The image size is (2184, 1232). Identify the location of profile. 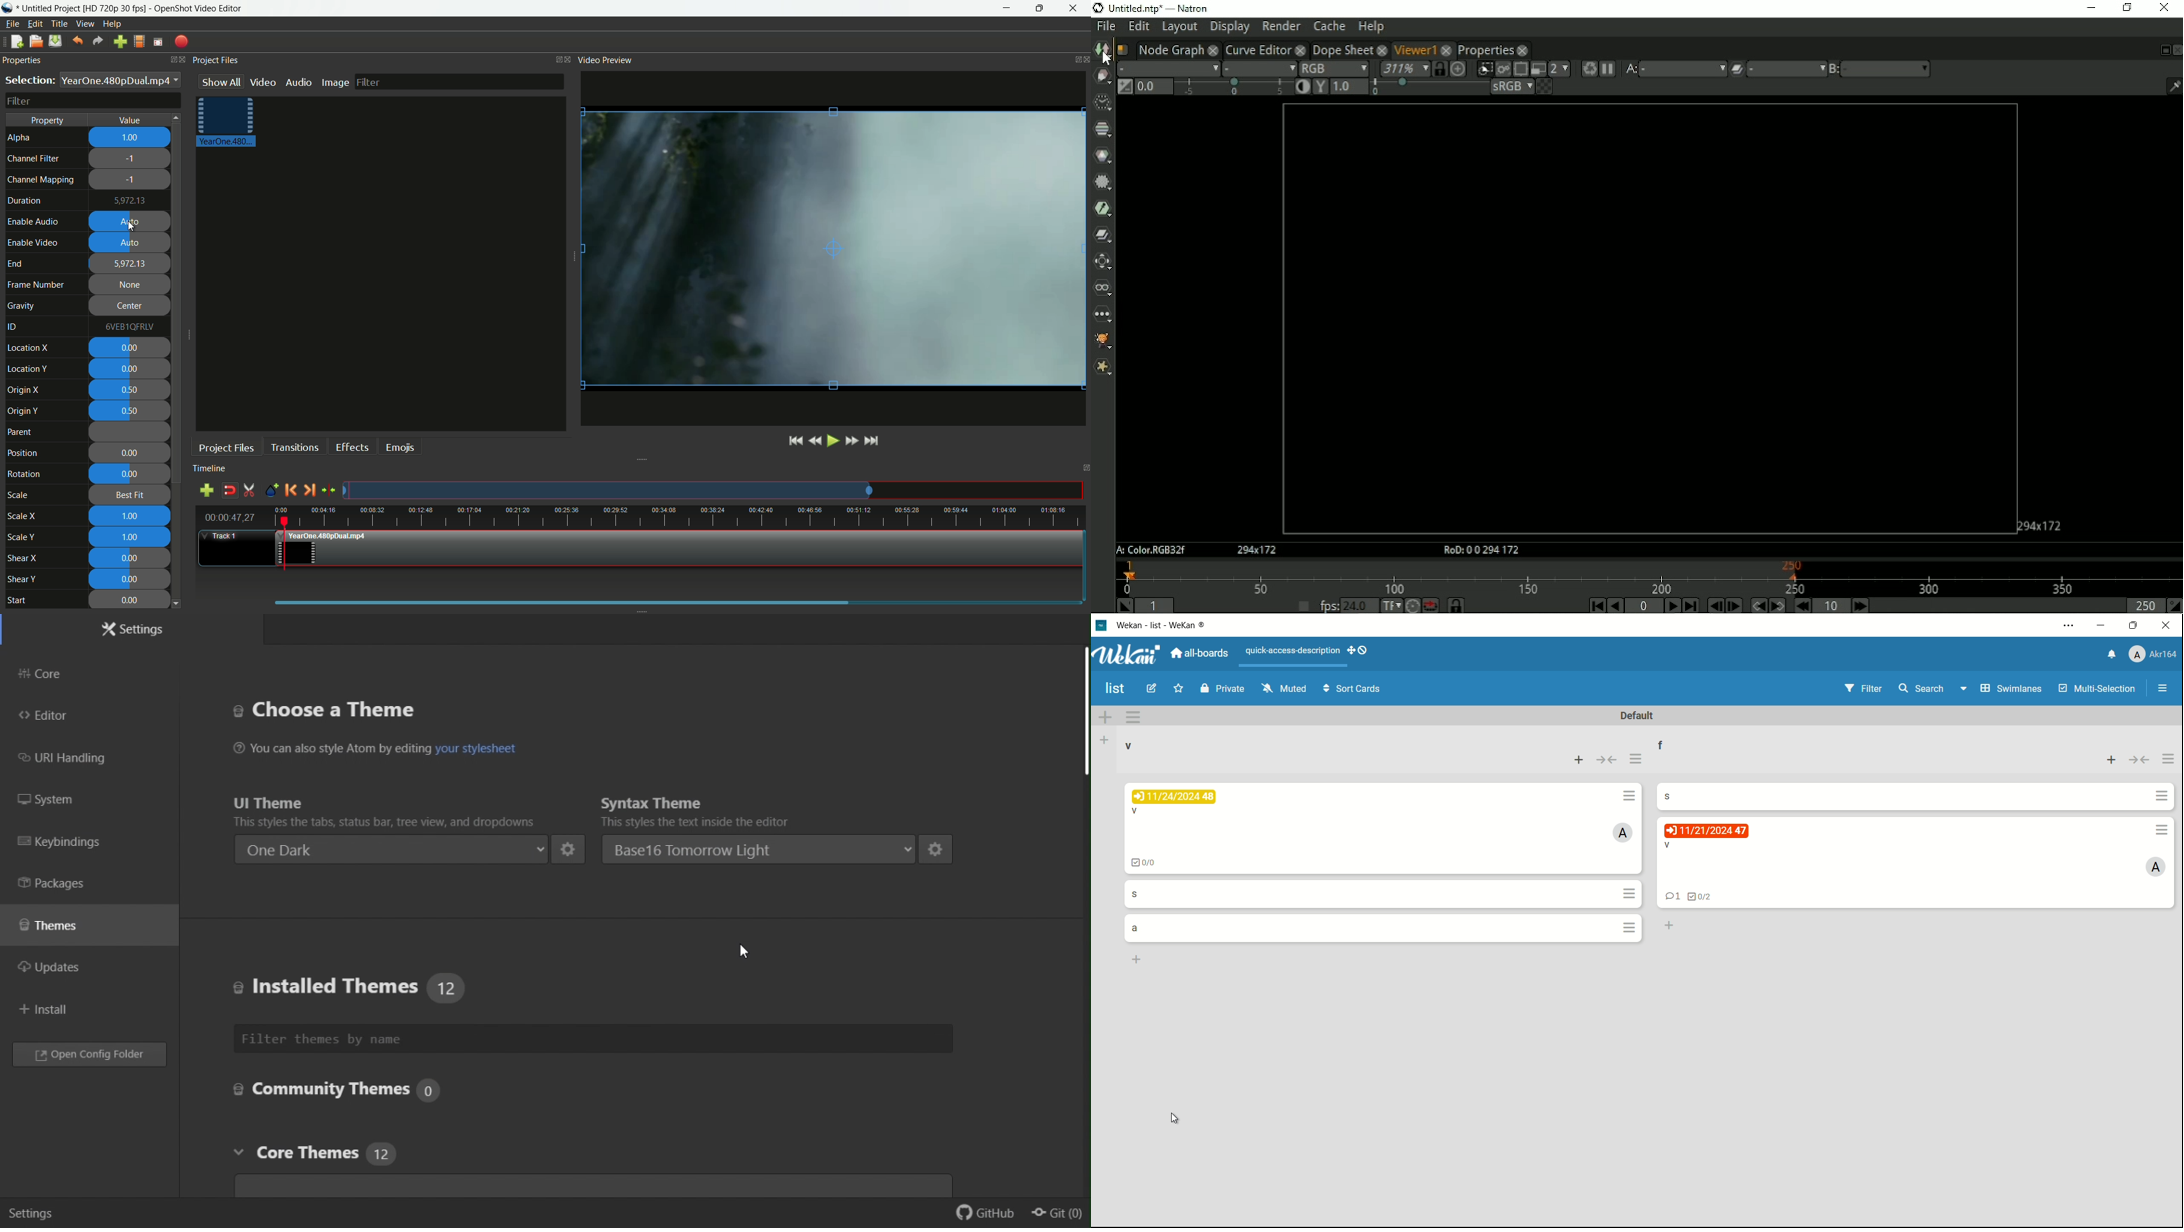
(138, 42).